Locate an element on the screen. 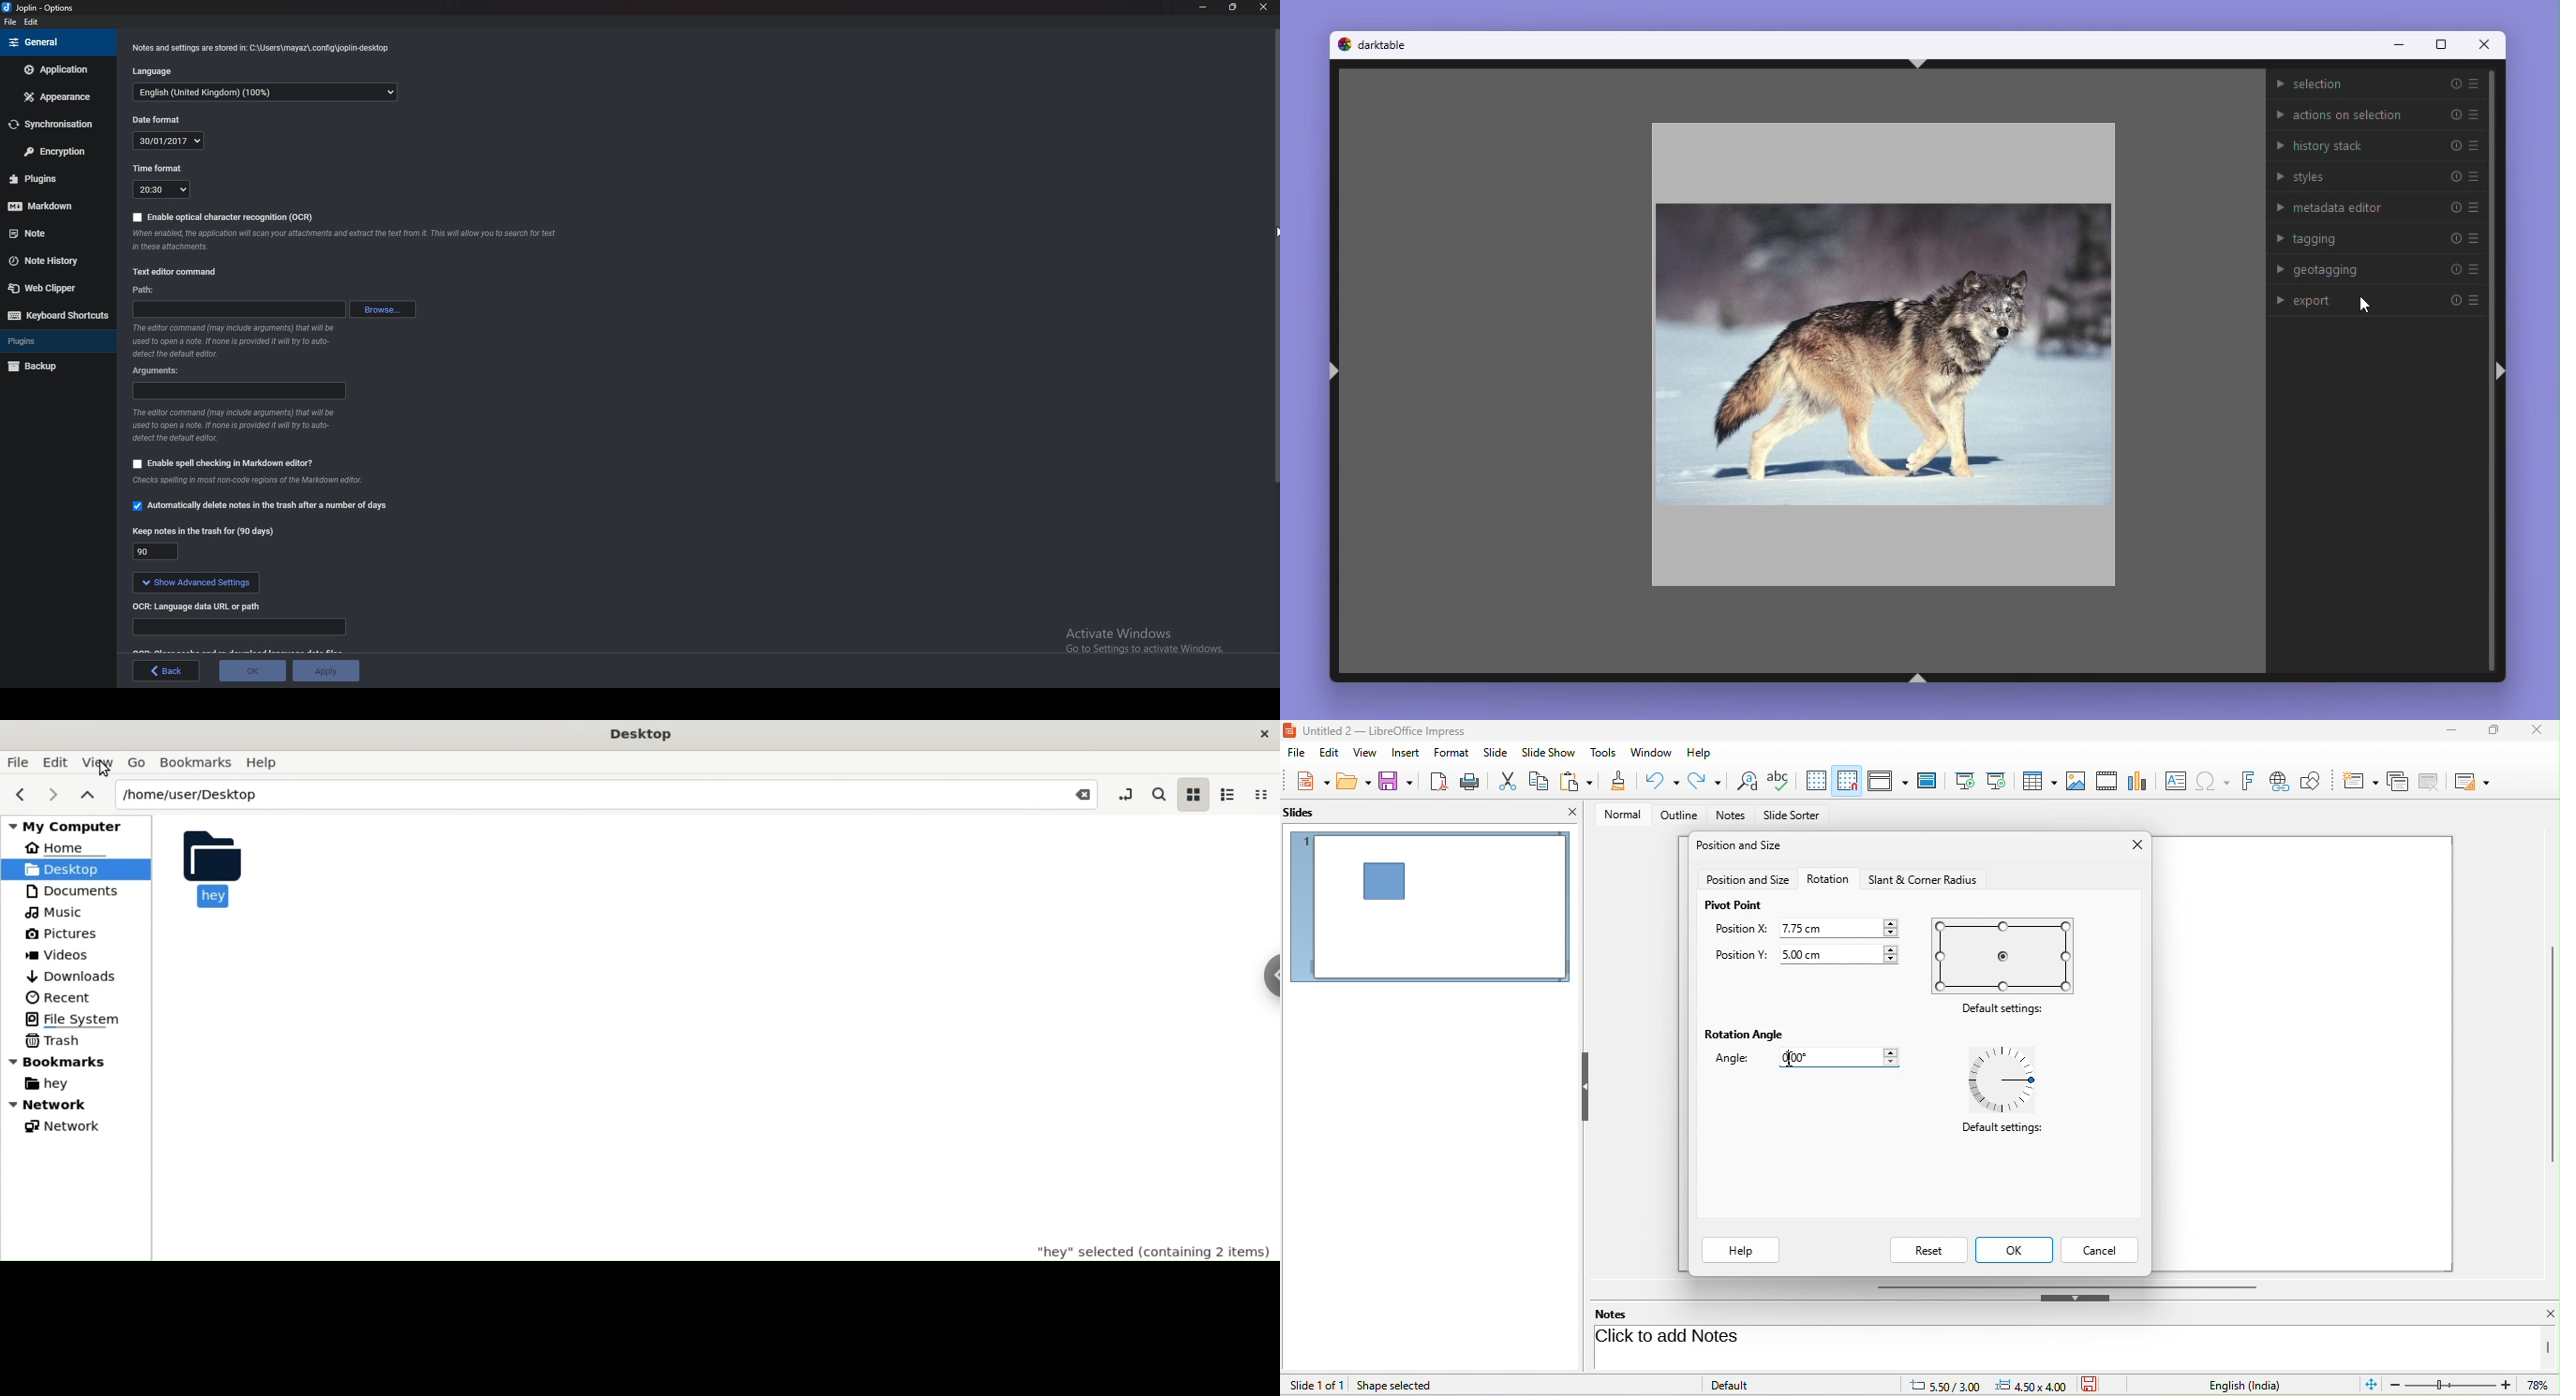 The image size is (2576, 1400). Actions on selection is located at coordinates (2375, 112).